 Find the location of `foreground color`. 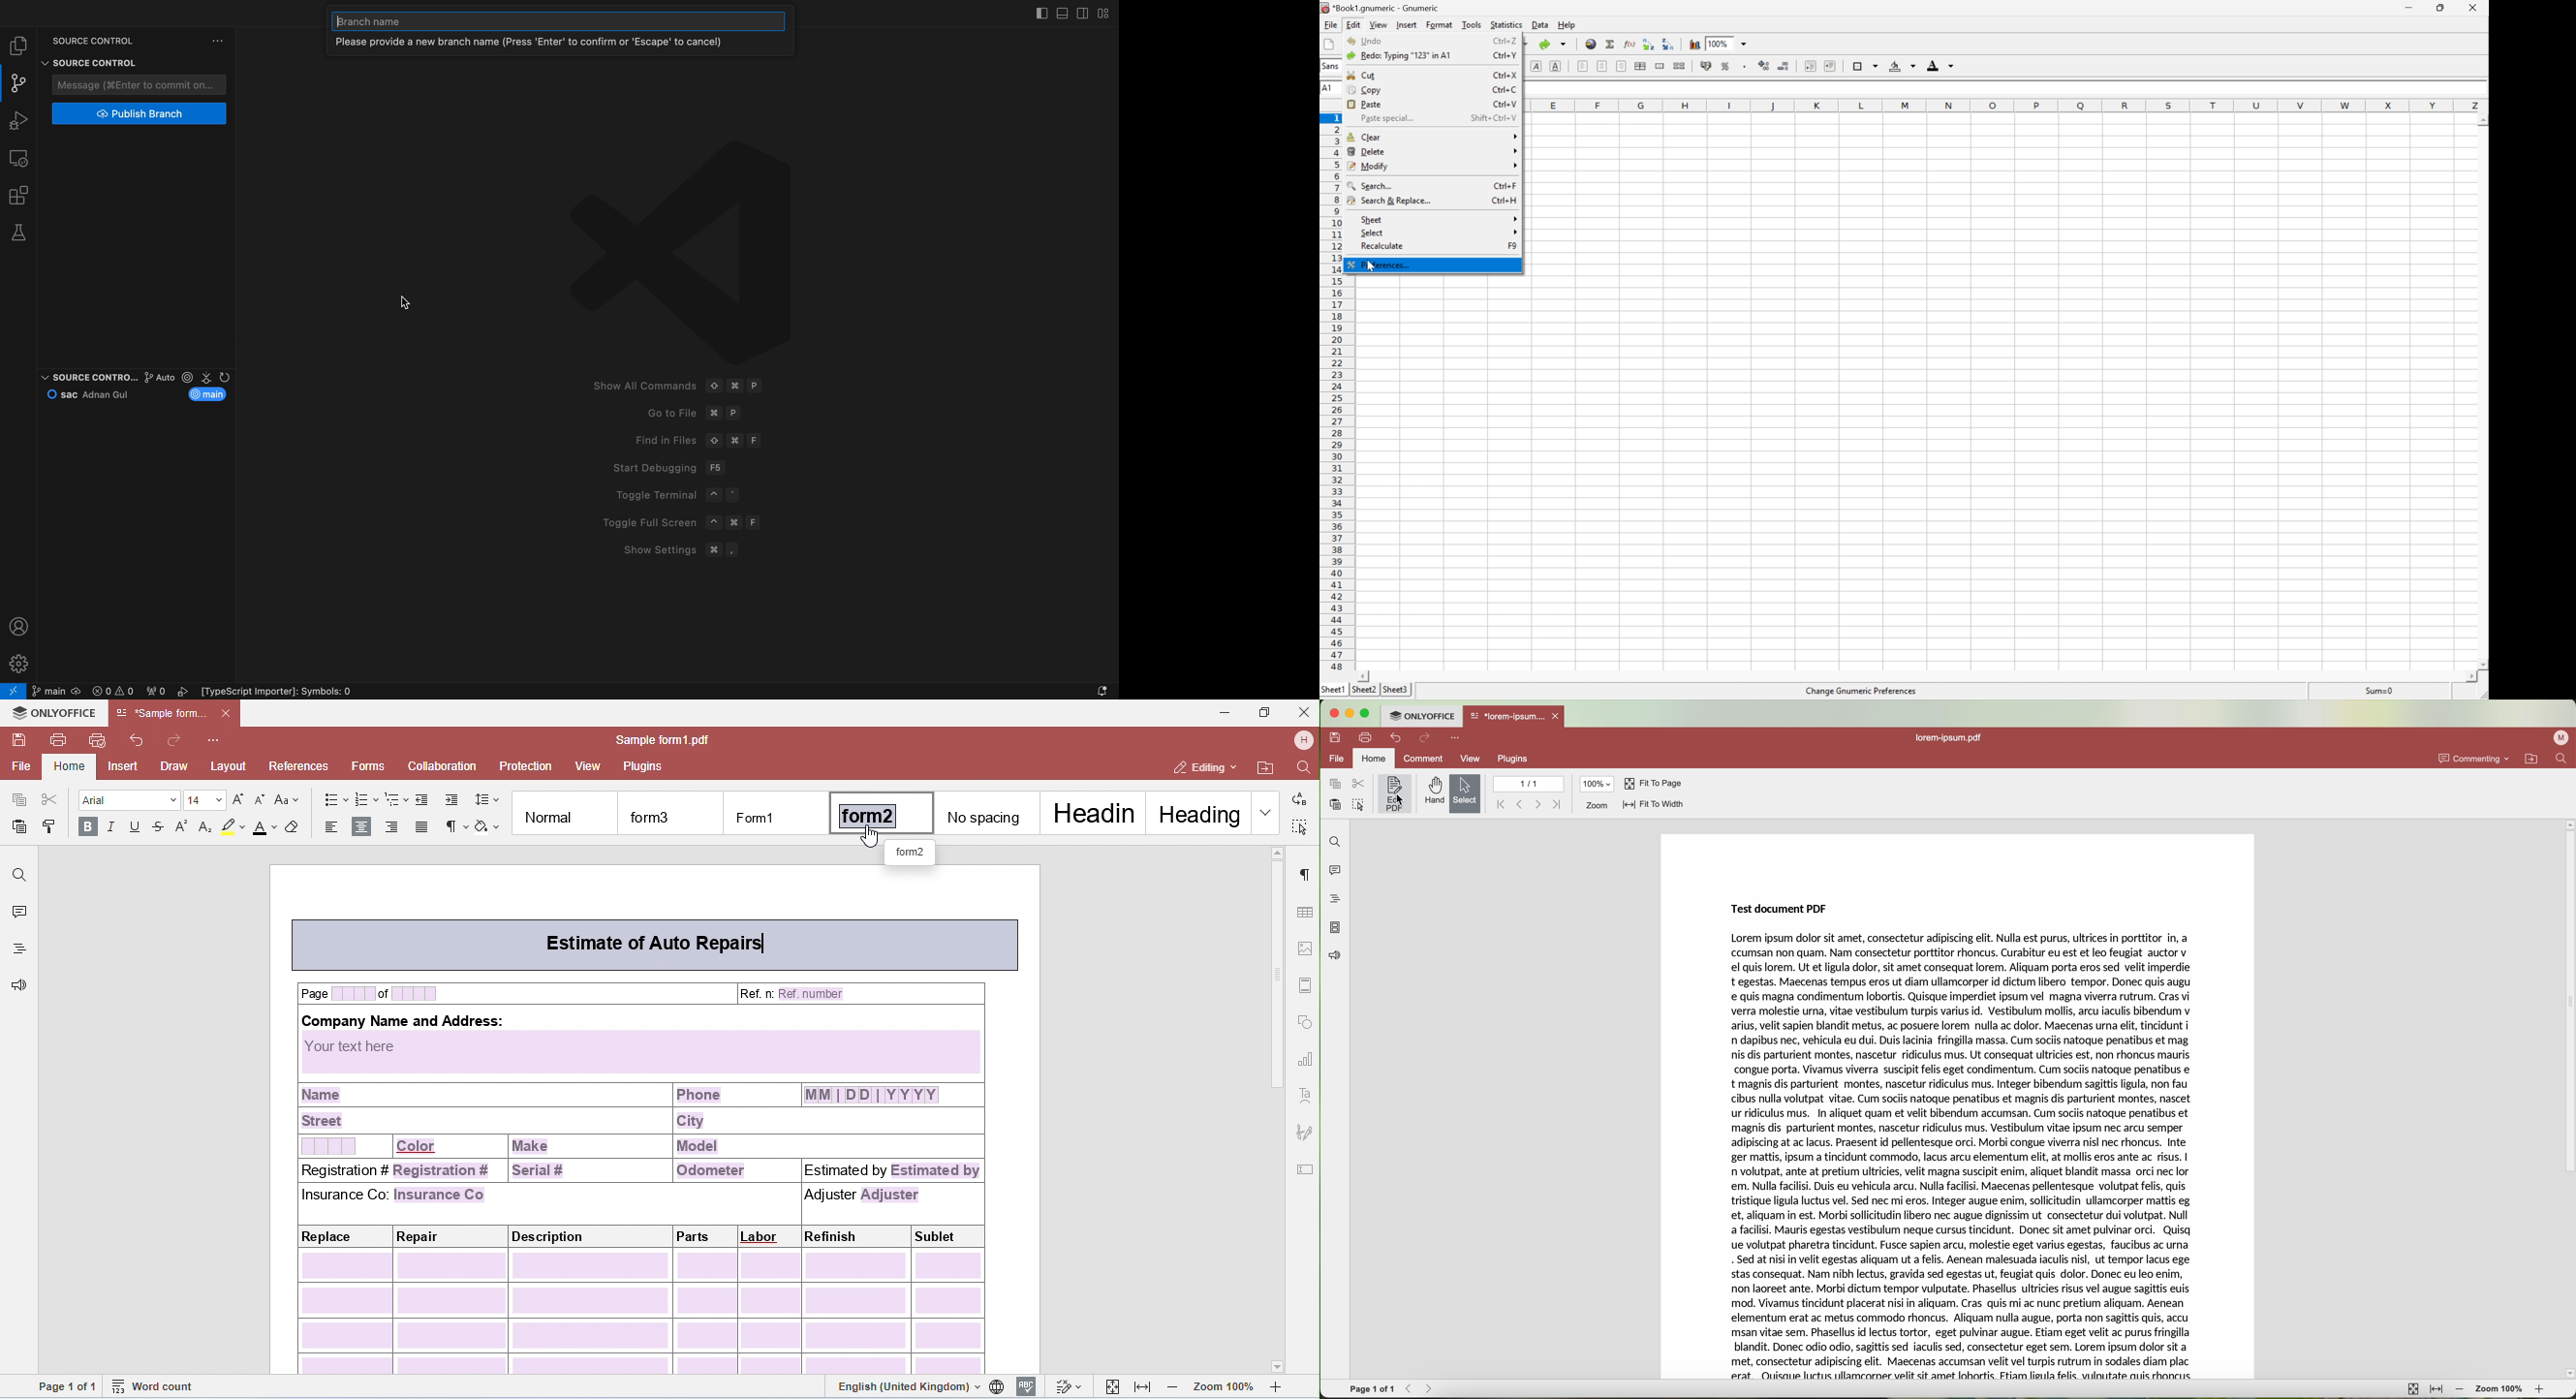

foreground color is located at coordinates (1940, 65).